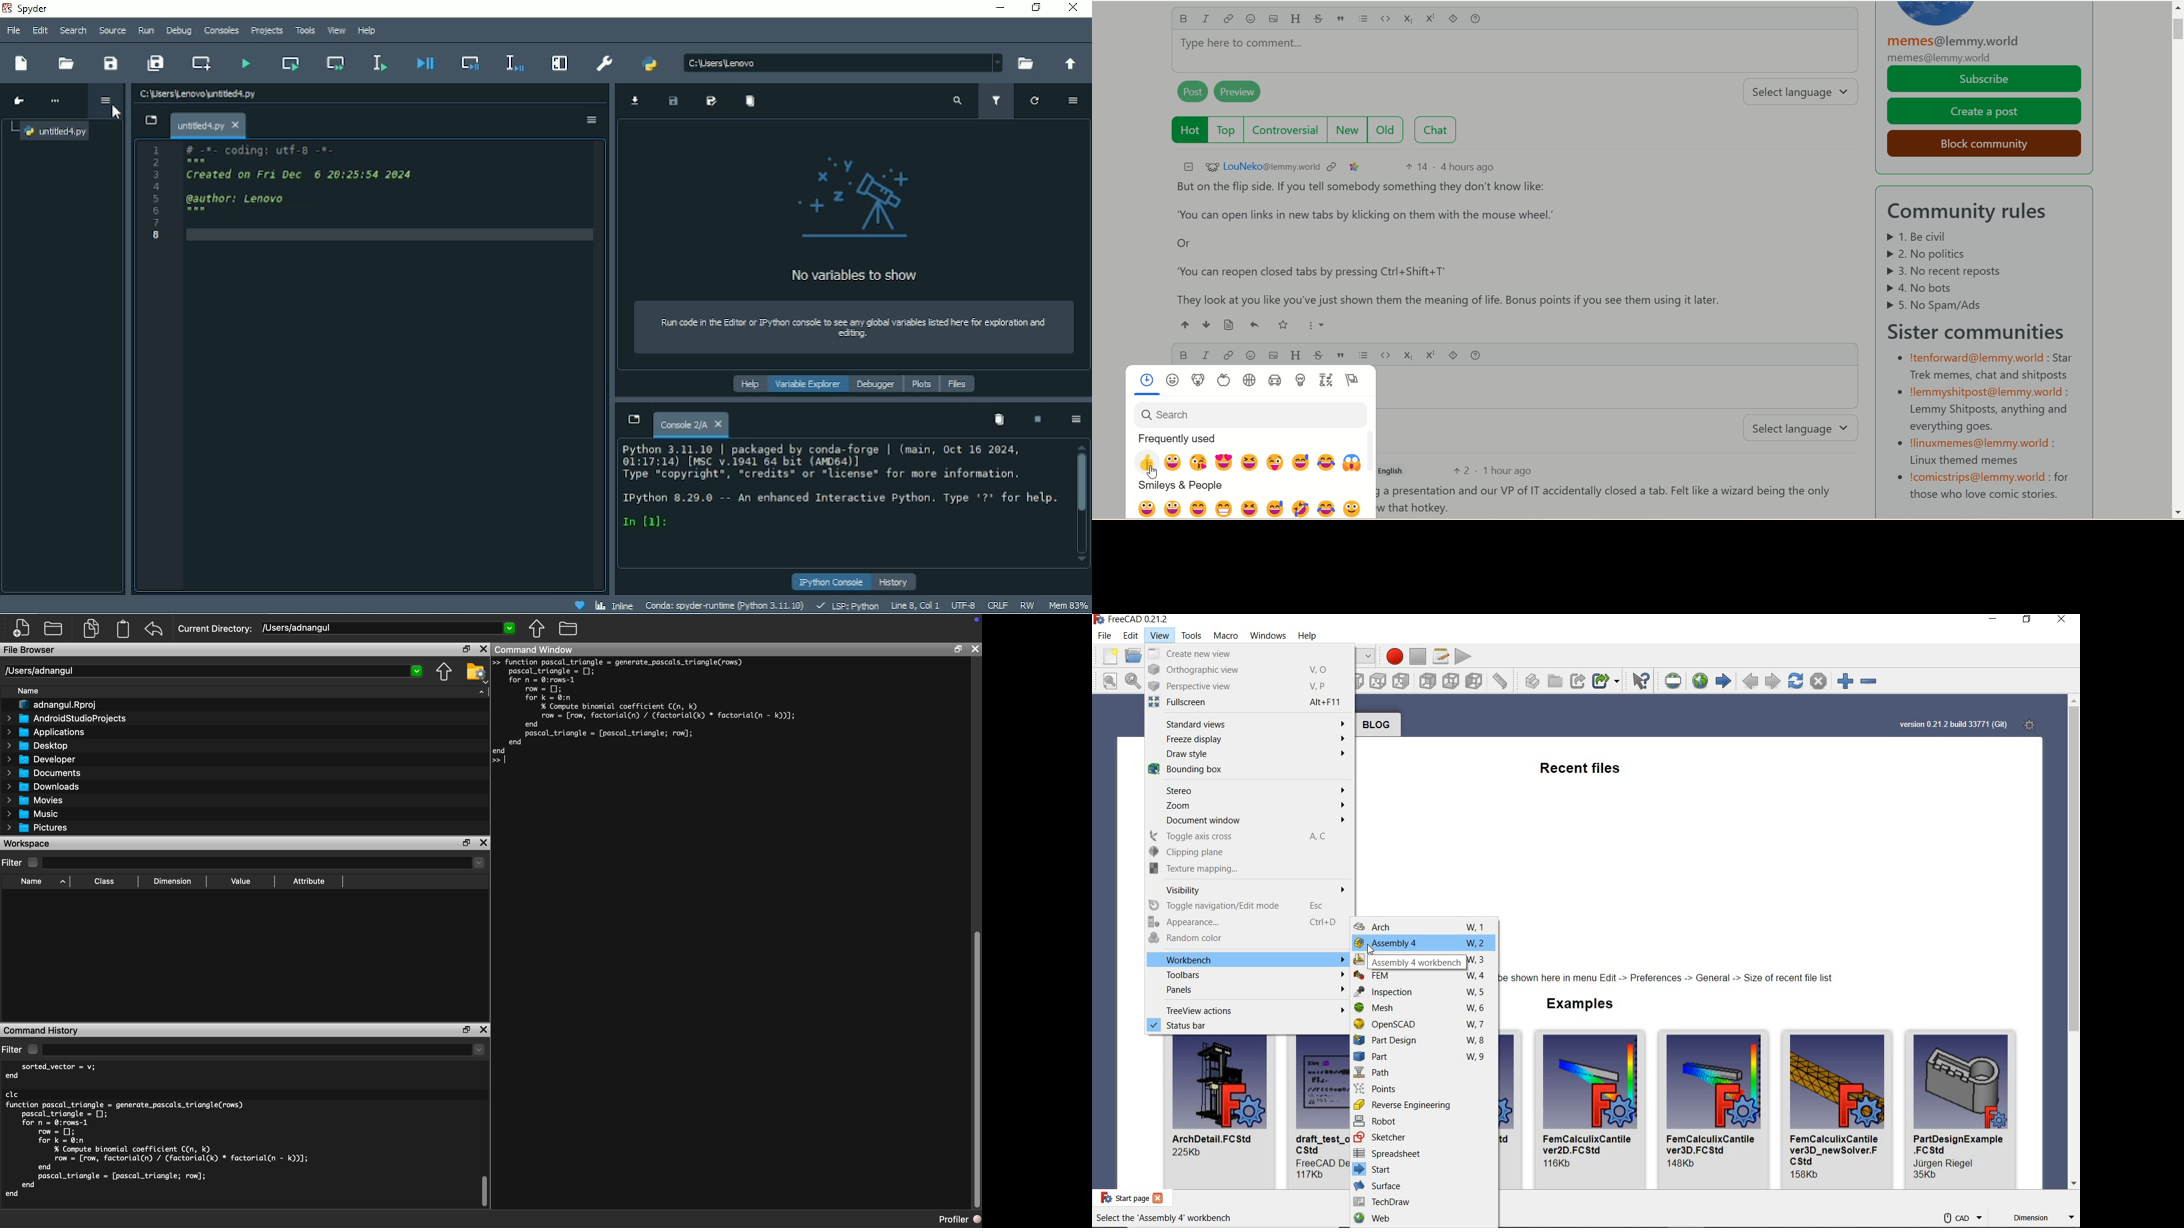 Image resolution: width=2184 pixels, height=1232 pixels. What do you see at coordinates (2032, 726) in the screenshot?
I see `start page preferences` at bounding box center [2032, 726].